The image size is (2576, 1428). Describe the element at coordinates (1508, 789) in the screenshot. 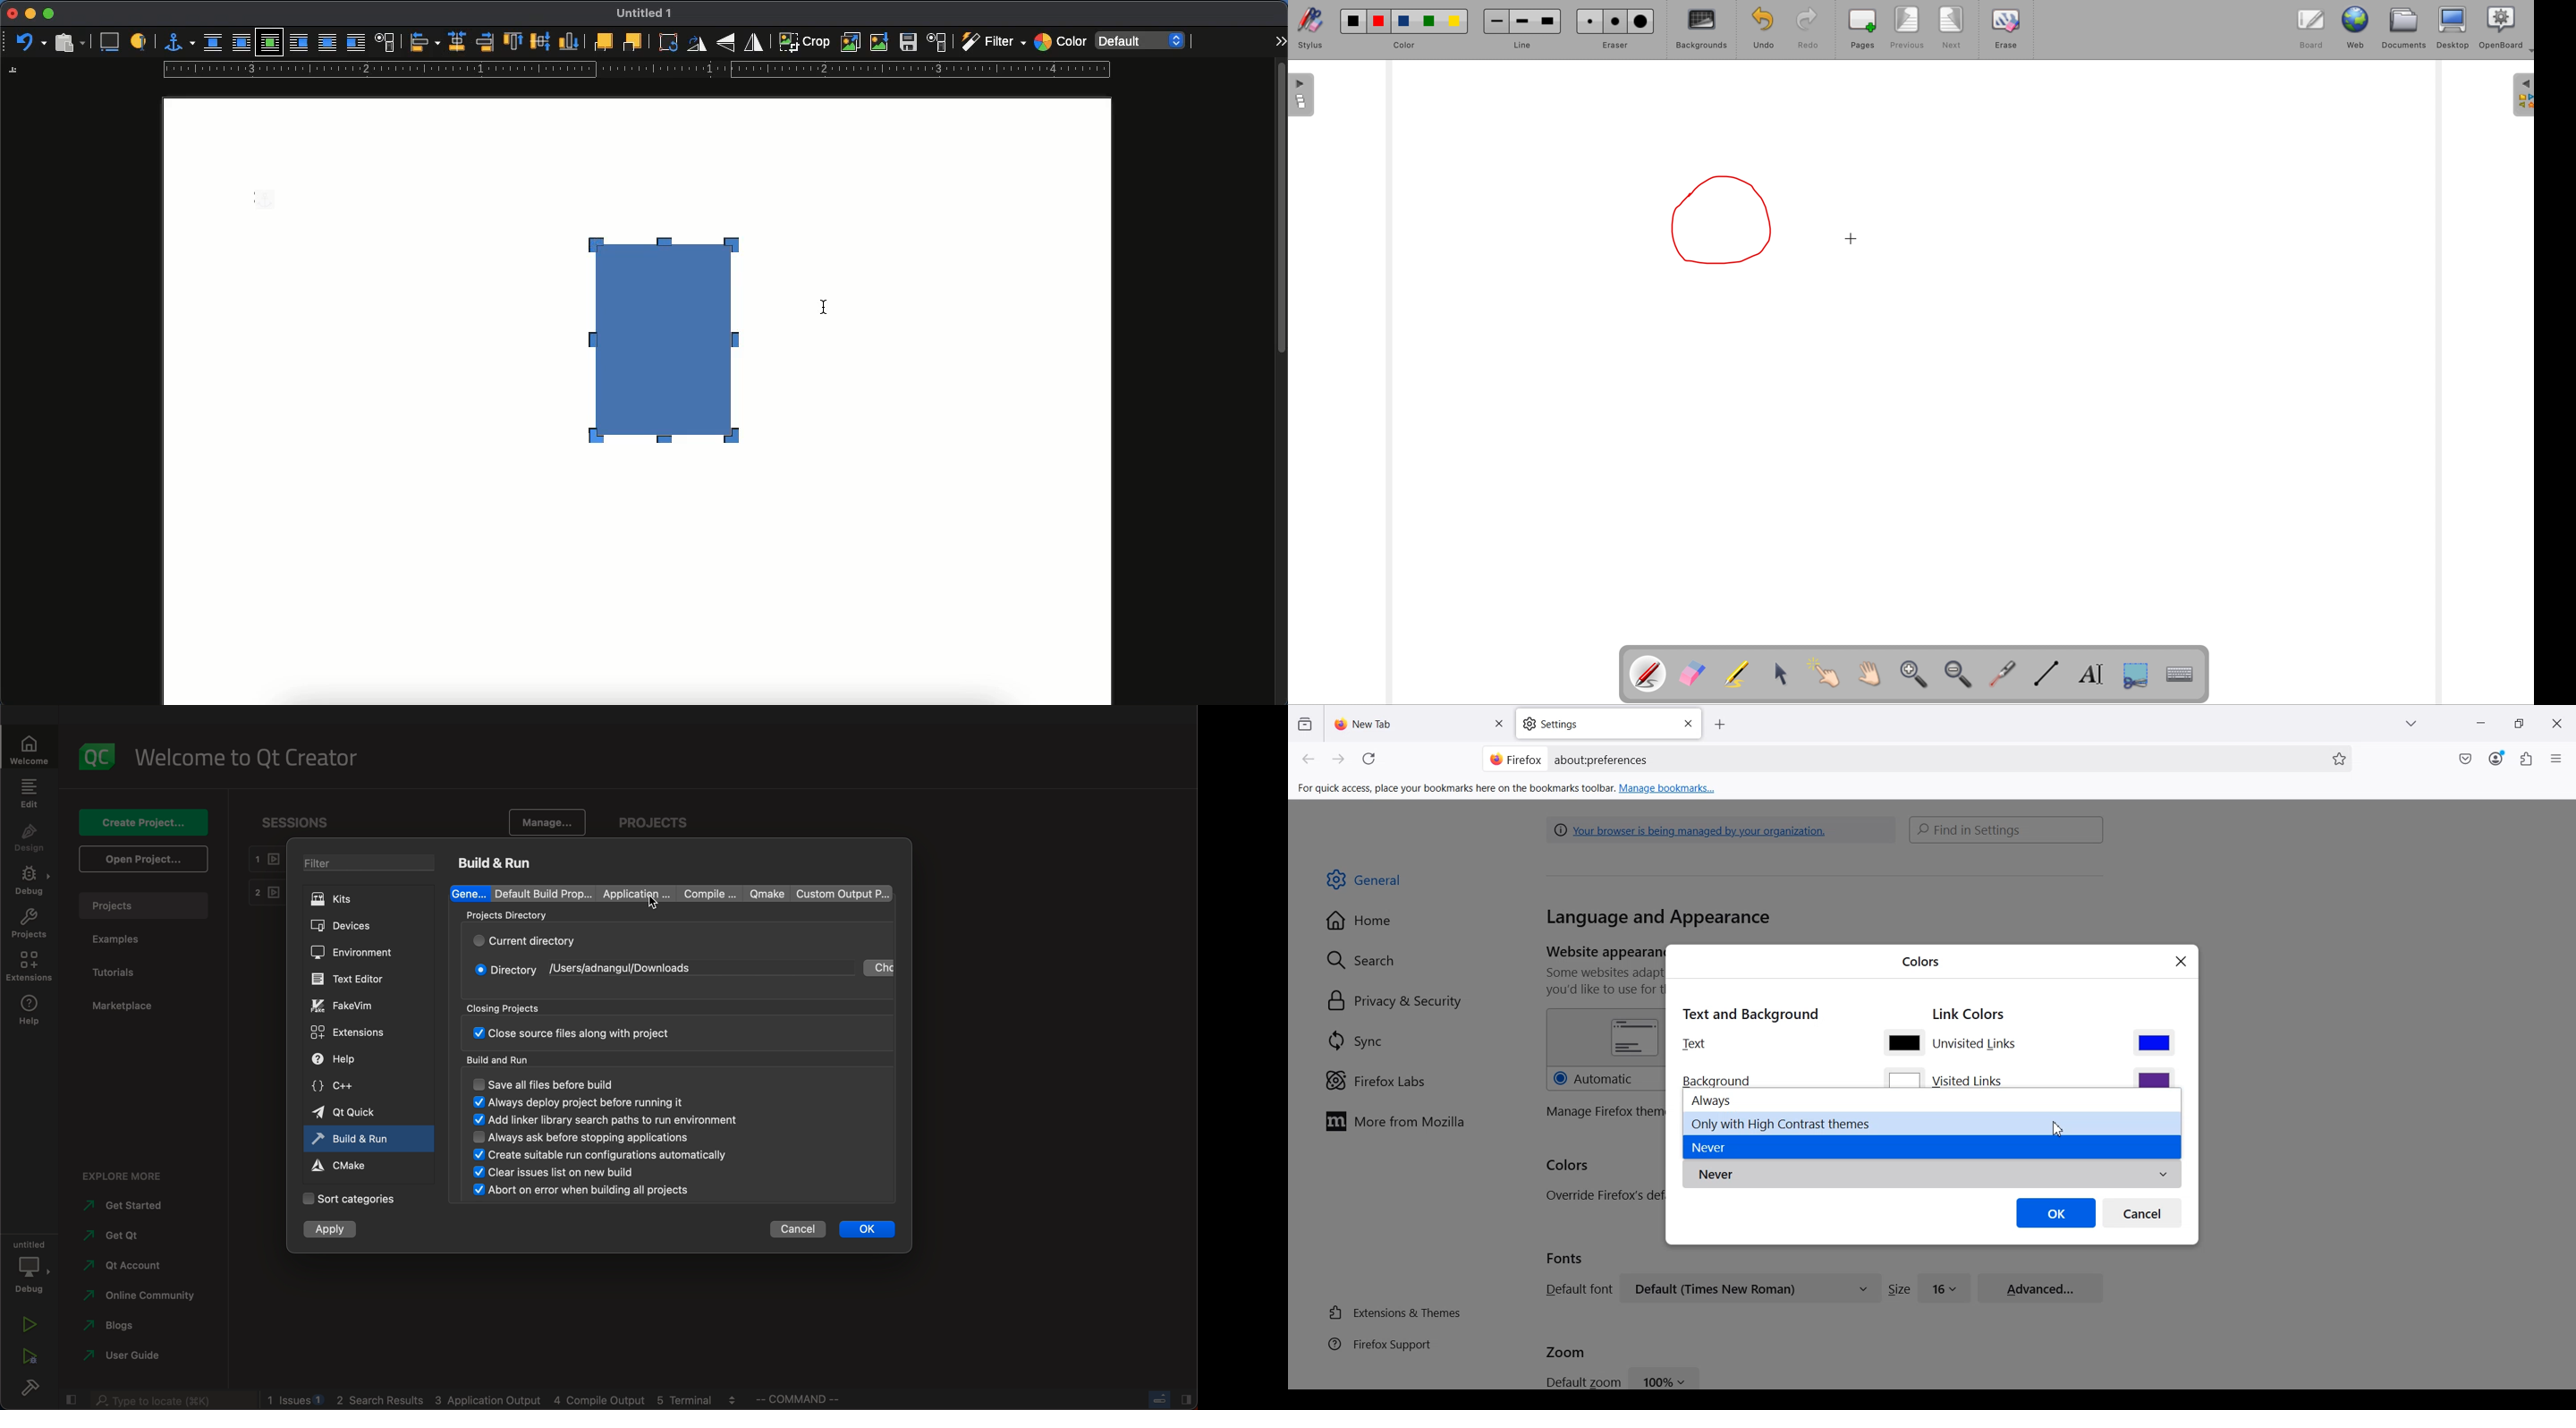

I see `For quick access, place your bookmarks here on the bookmarks toolbar. Manage bookmarks...` at that location.